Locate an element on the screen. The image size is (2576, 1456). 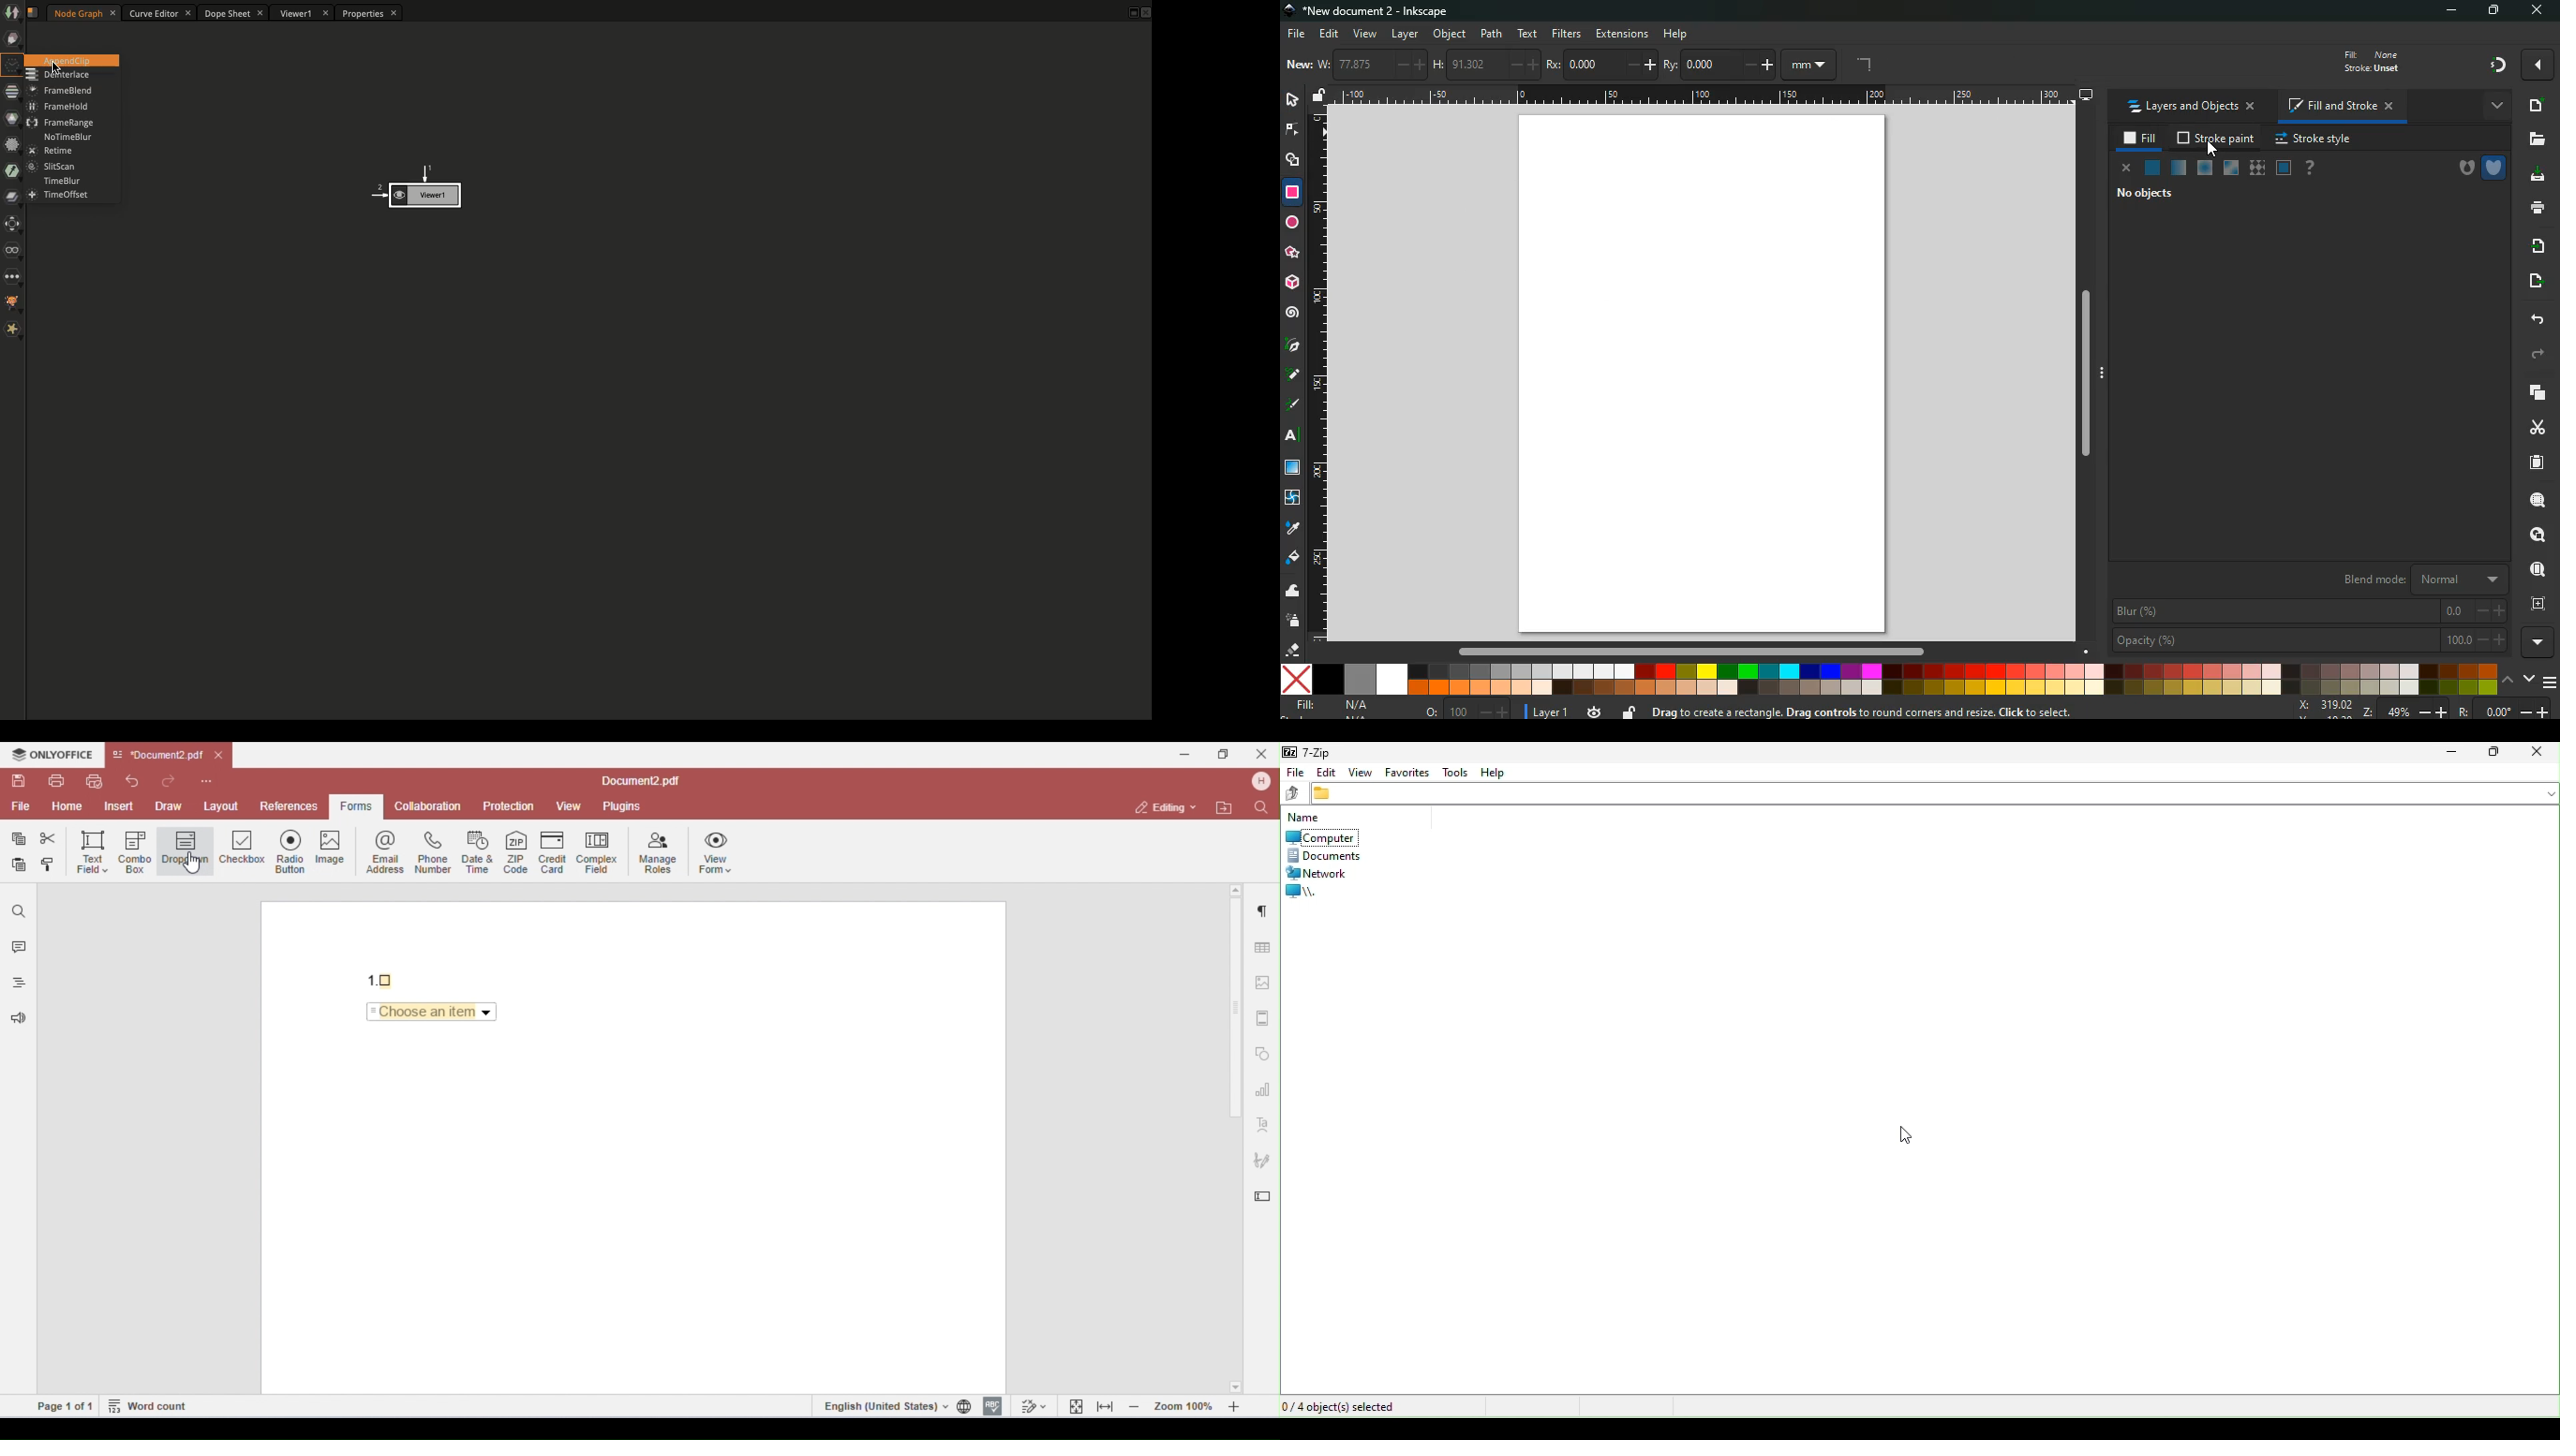
layer is located at coordinates (1408, 34).